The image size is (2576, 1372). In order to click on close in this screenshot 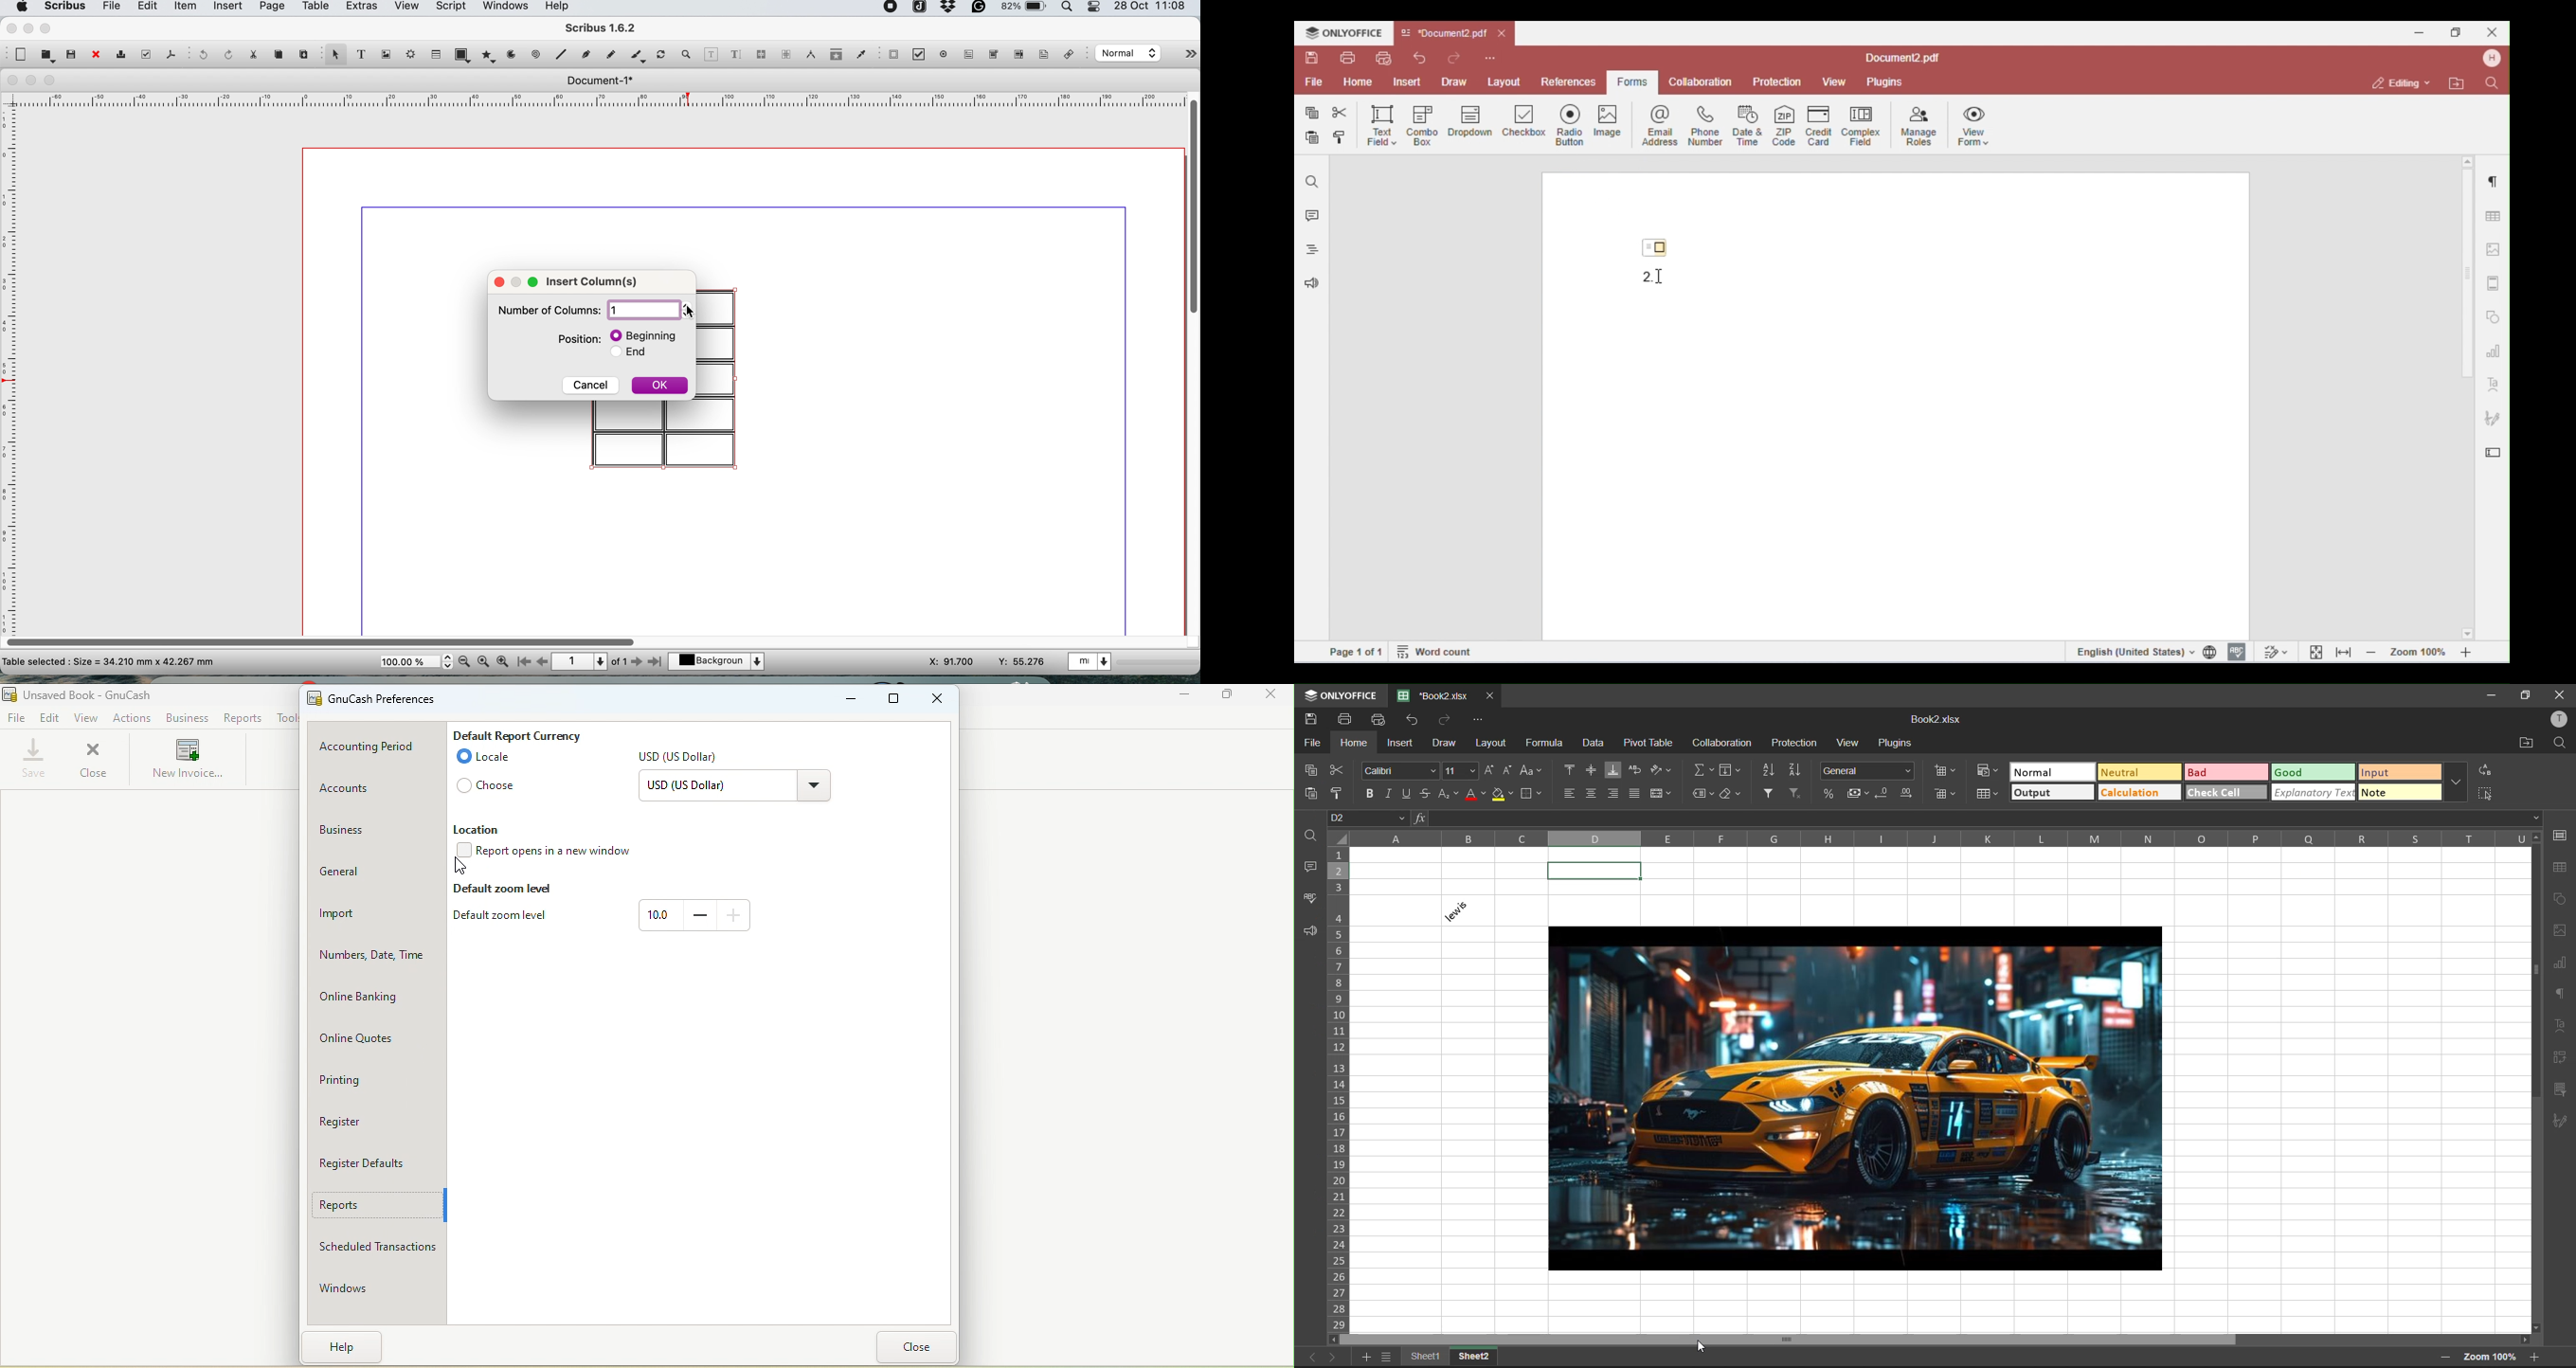, I will do `click(10, 80)`.